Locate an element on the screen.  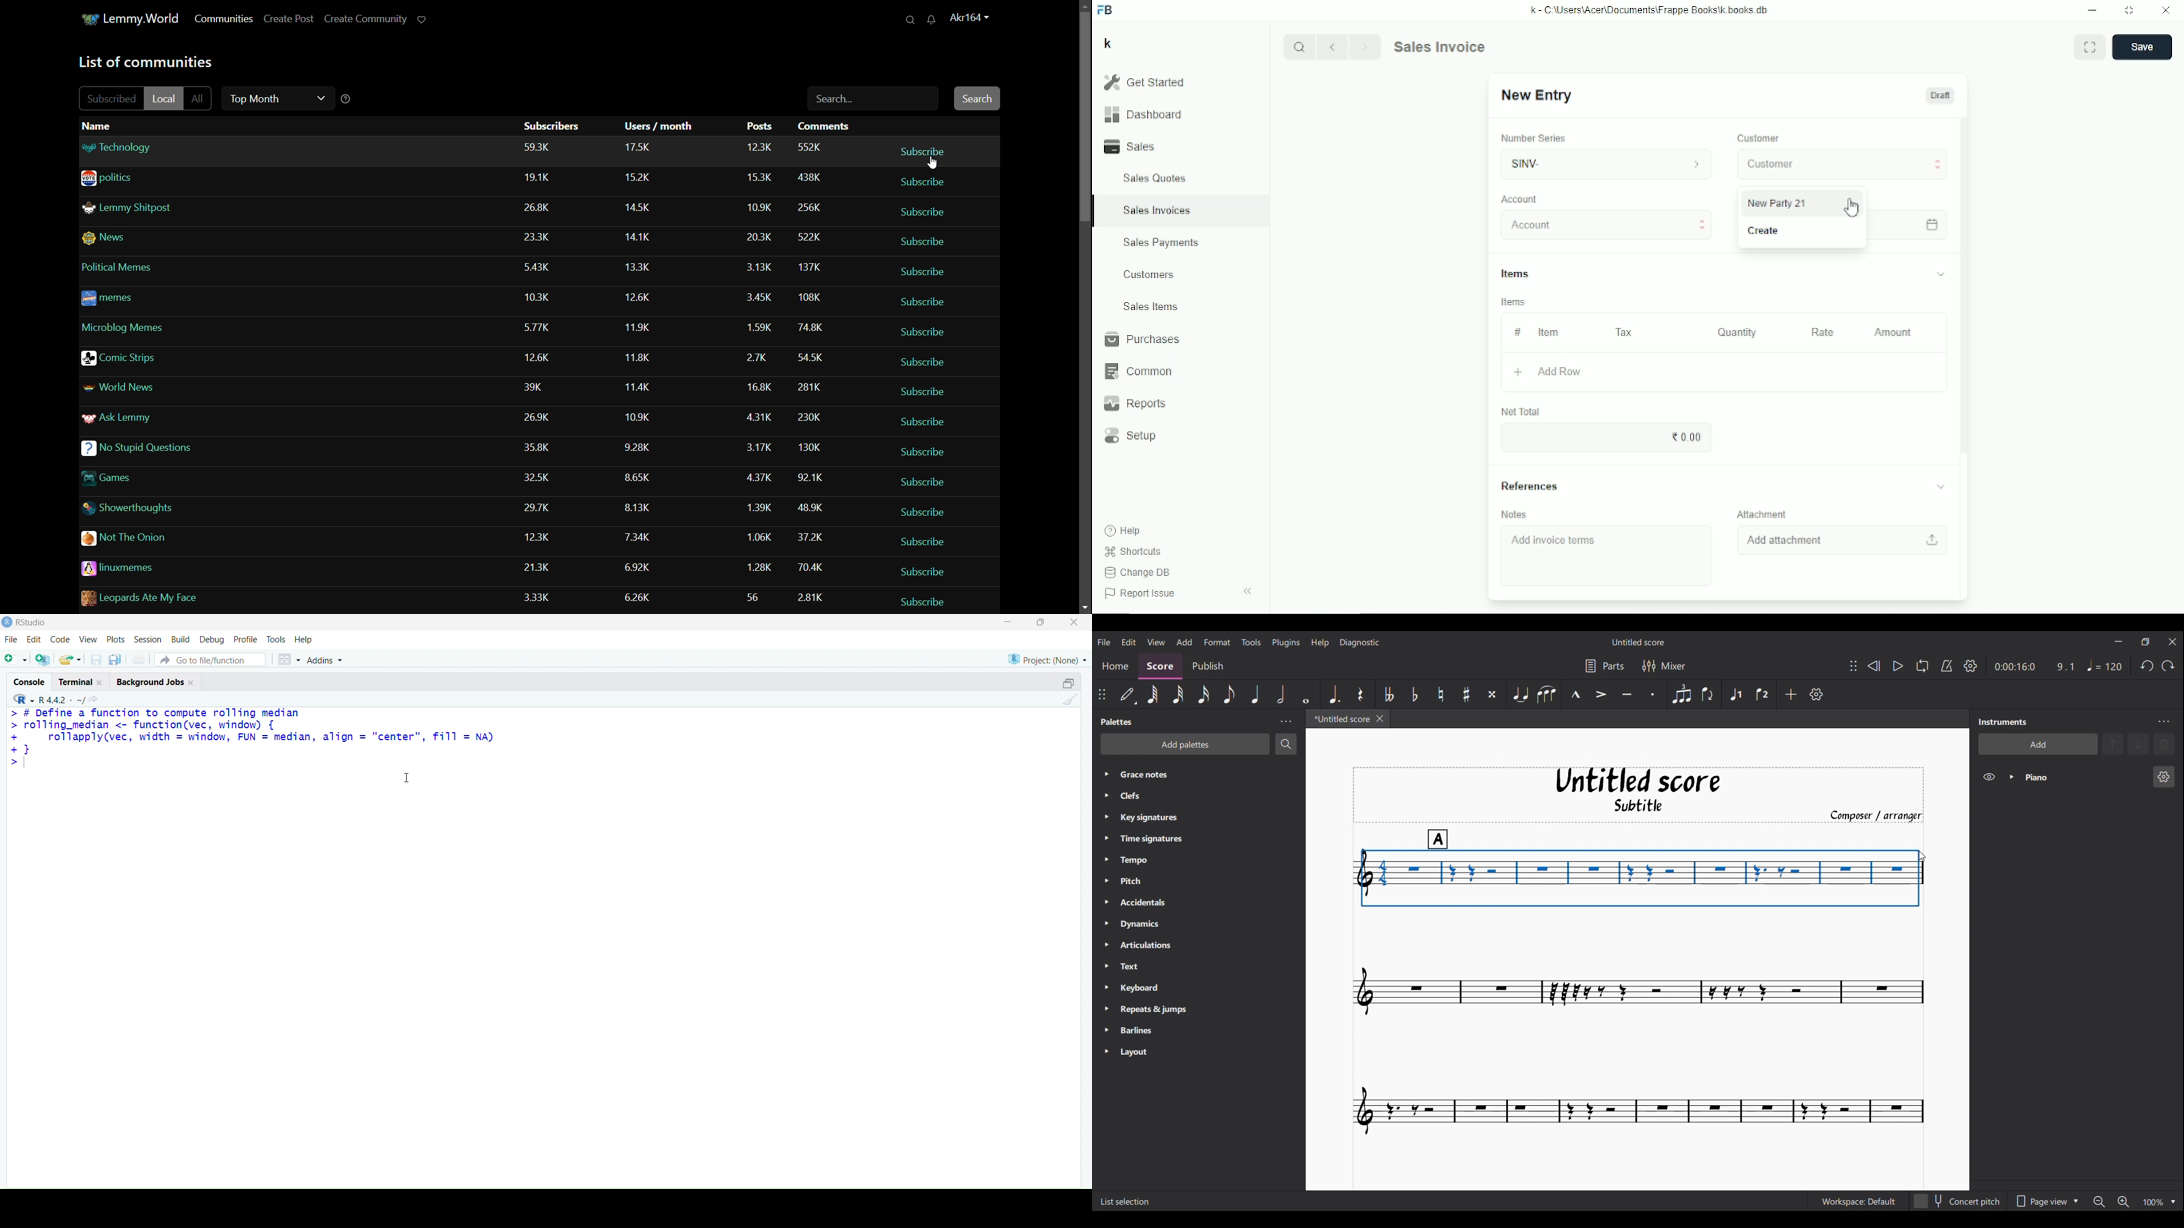
Staccato is located at coordinates (1652, 694).